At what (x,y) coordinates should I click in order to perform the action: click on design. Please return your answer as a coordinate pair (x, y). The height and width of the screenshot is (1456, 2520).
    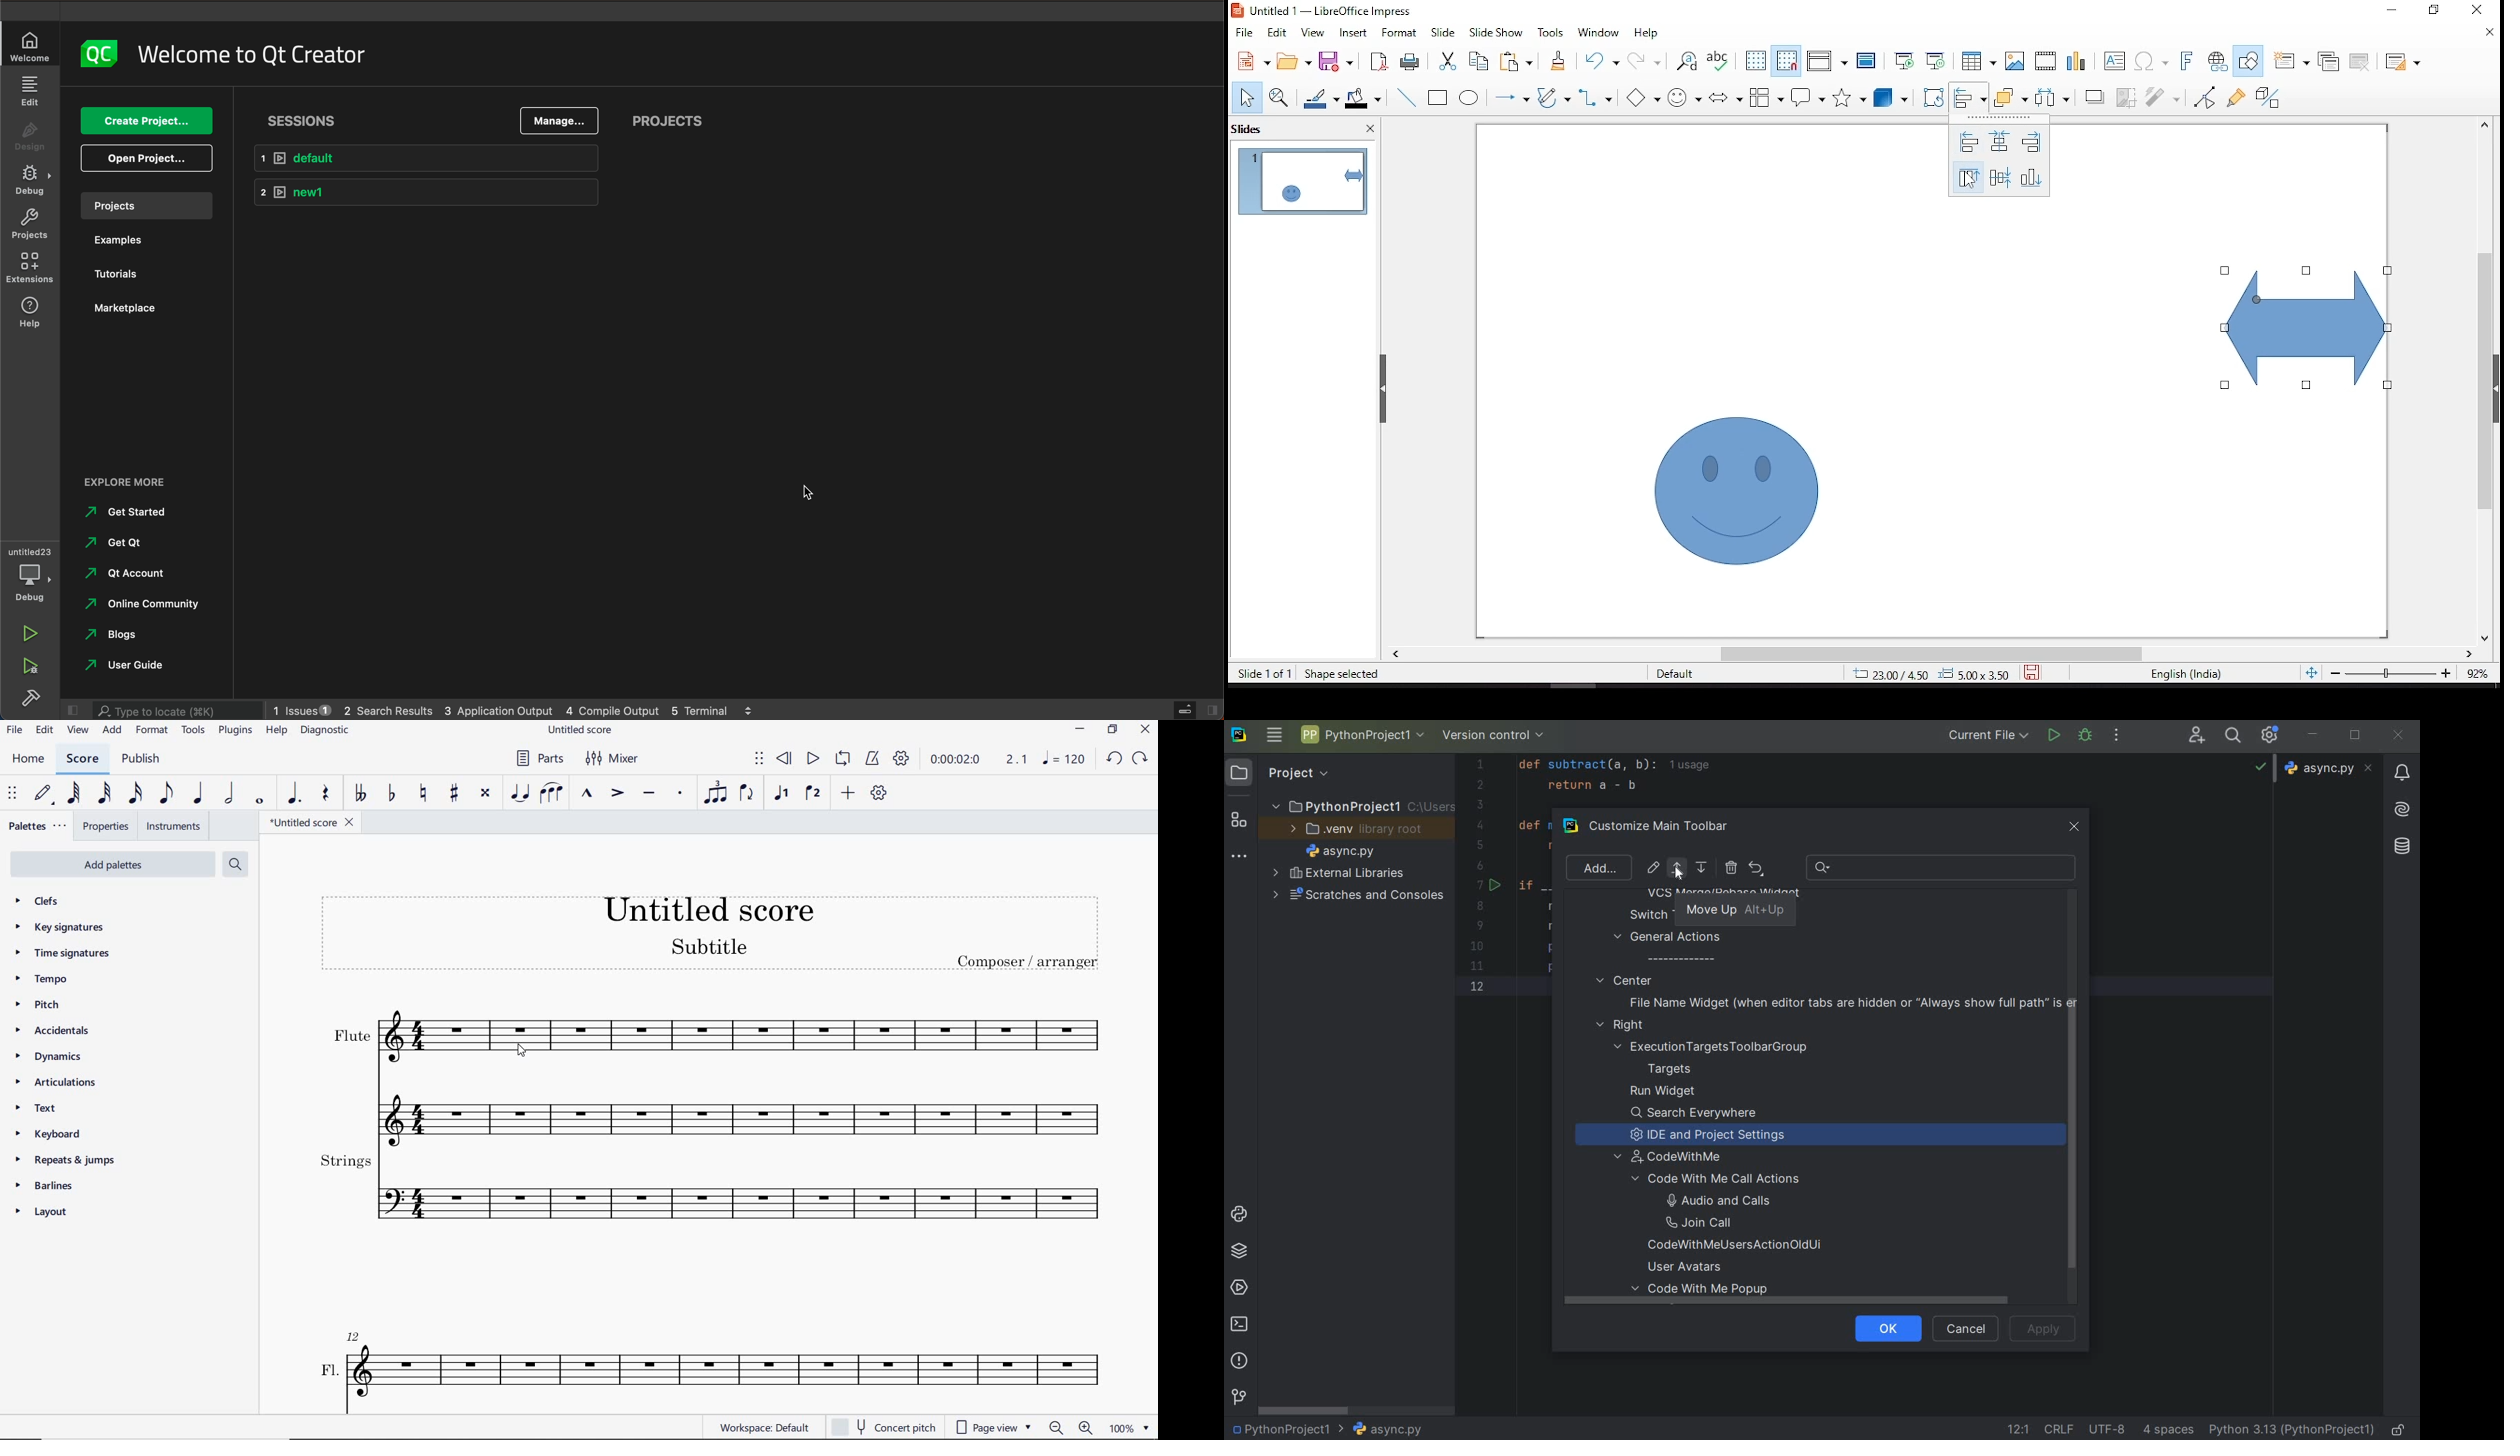
    Looking at the image, I should click on (31, 139).